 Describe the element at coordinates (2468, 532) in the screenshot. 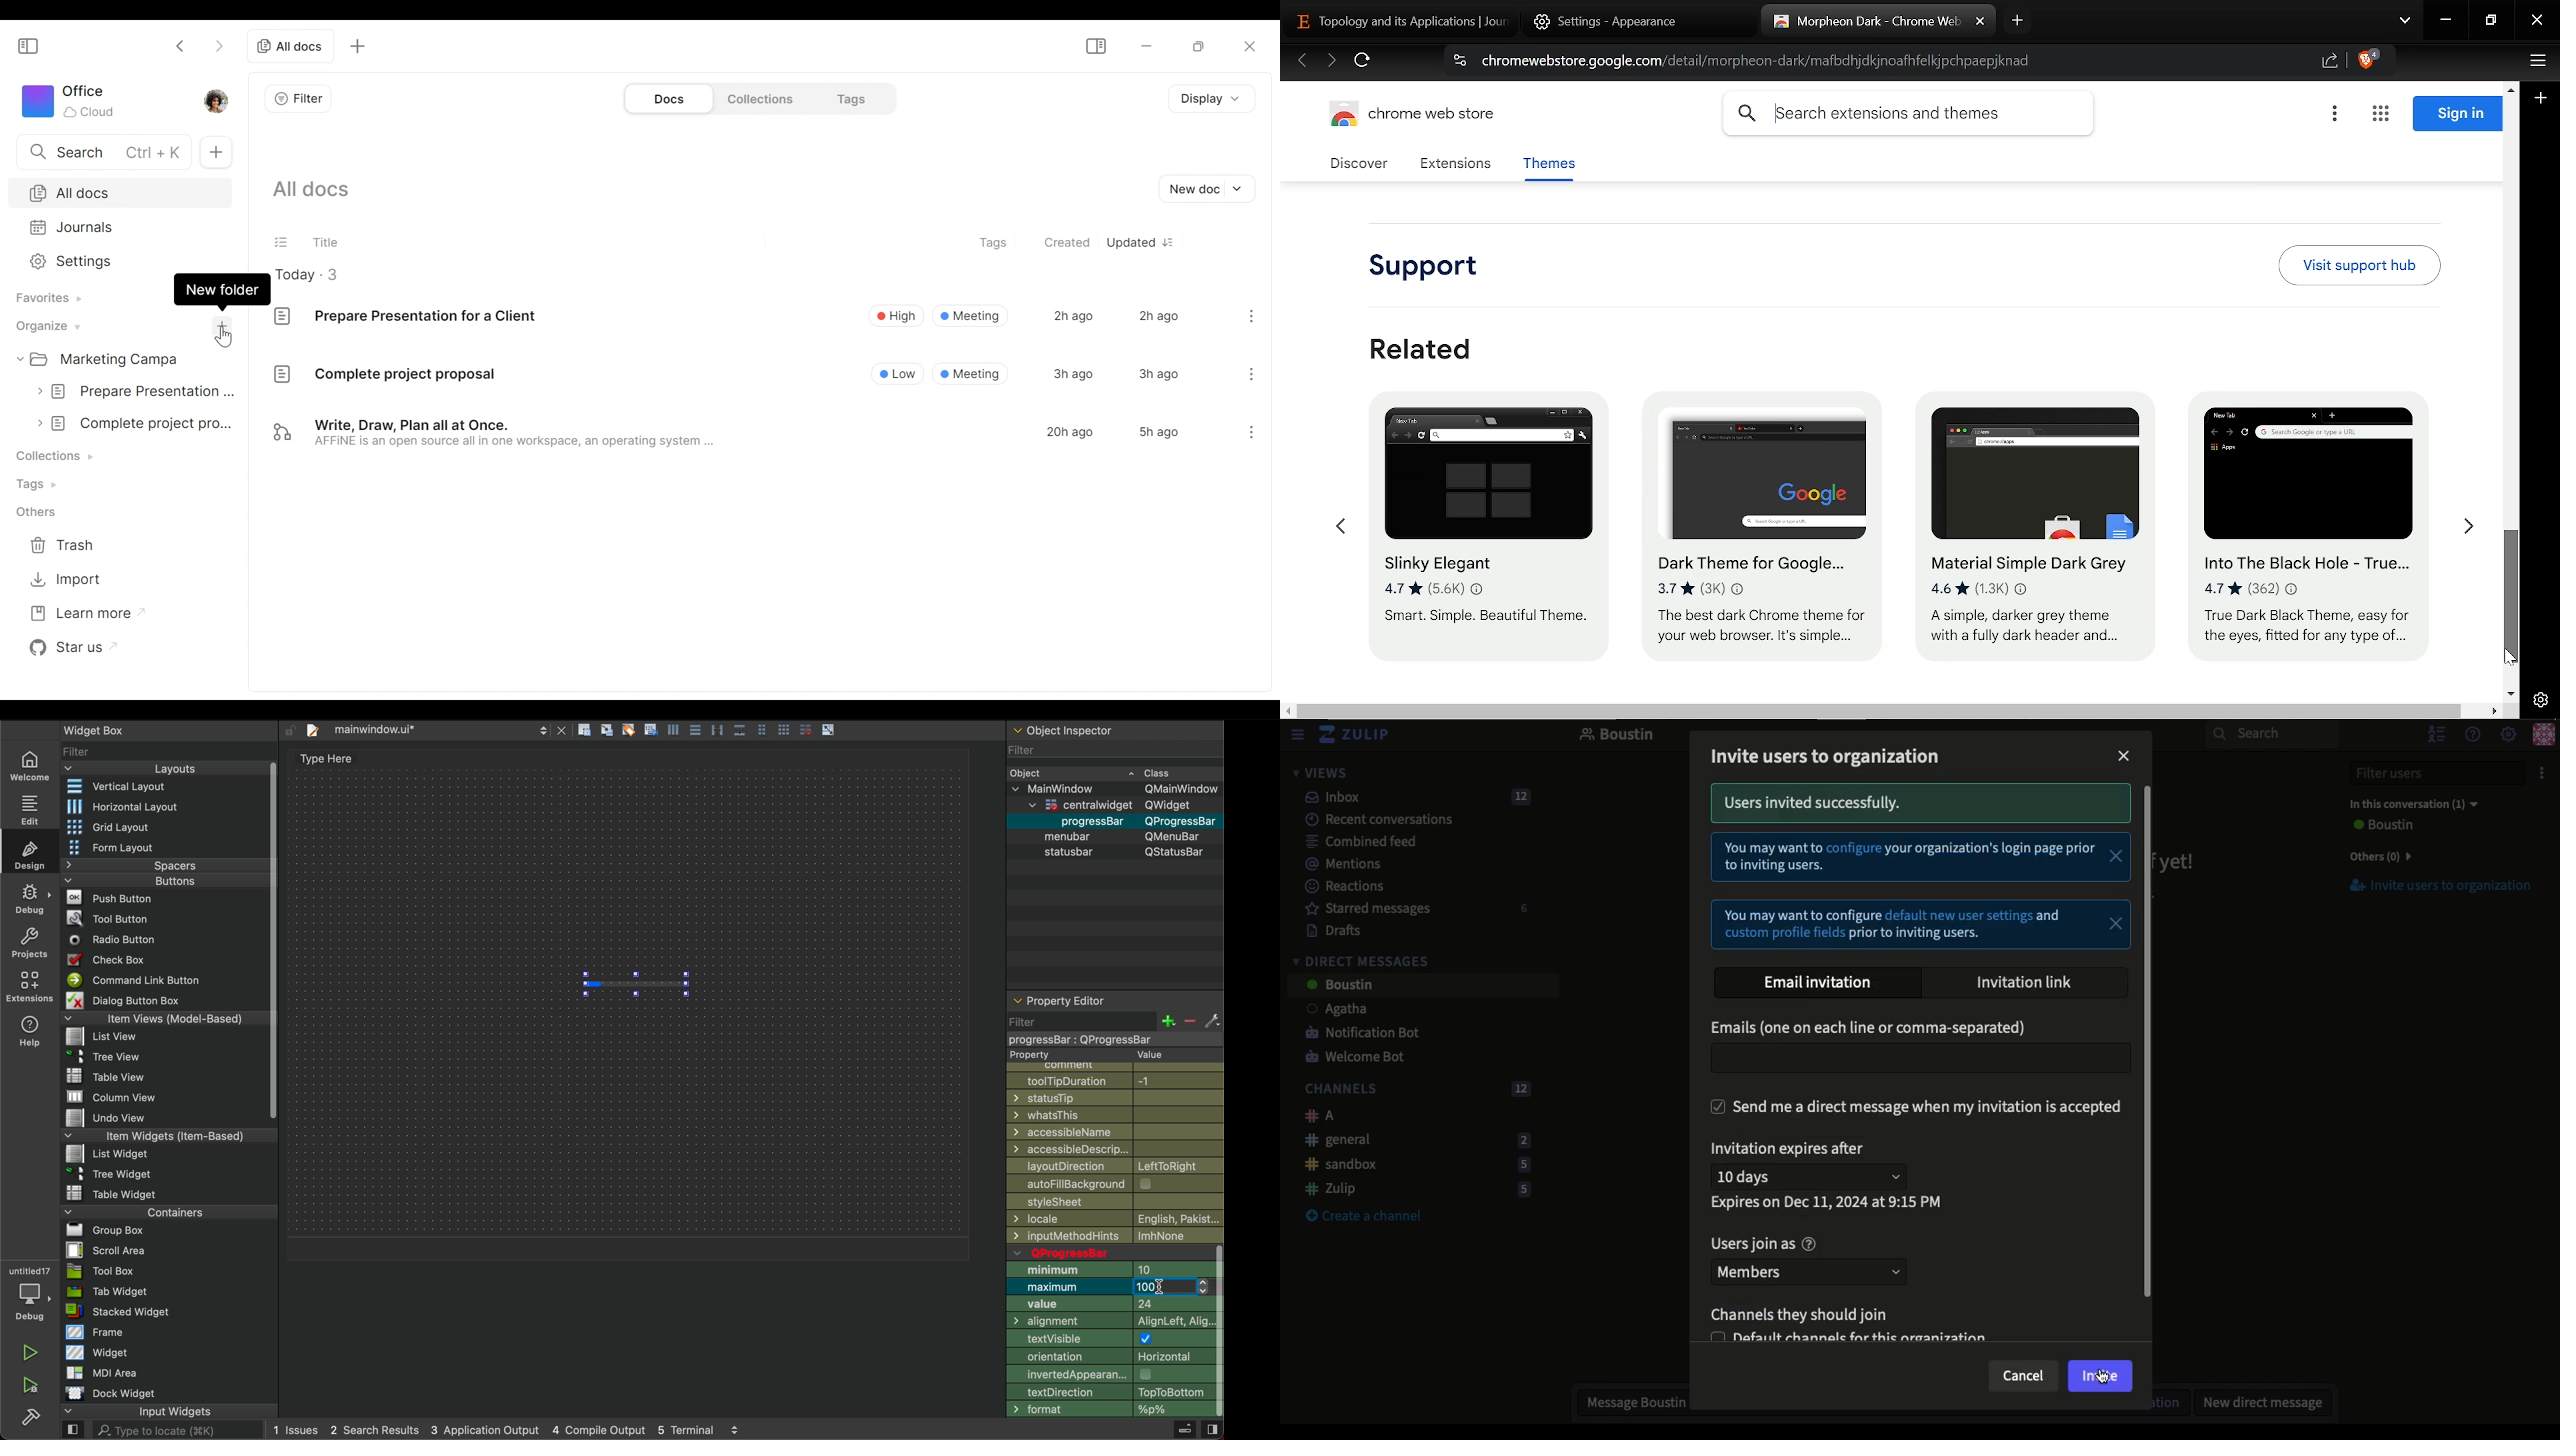

I see `Go right` at that location.